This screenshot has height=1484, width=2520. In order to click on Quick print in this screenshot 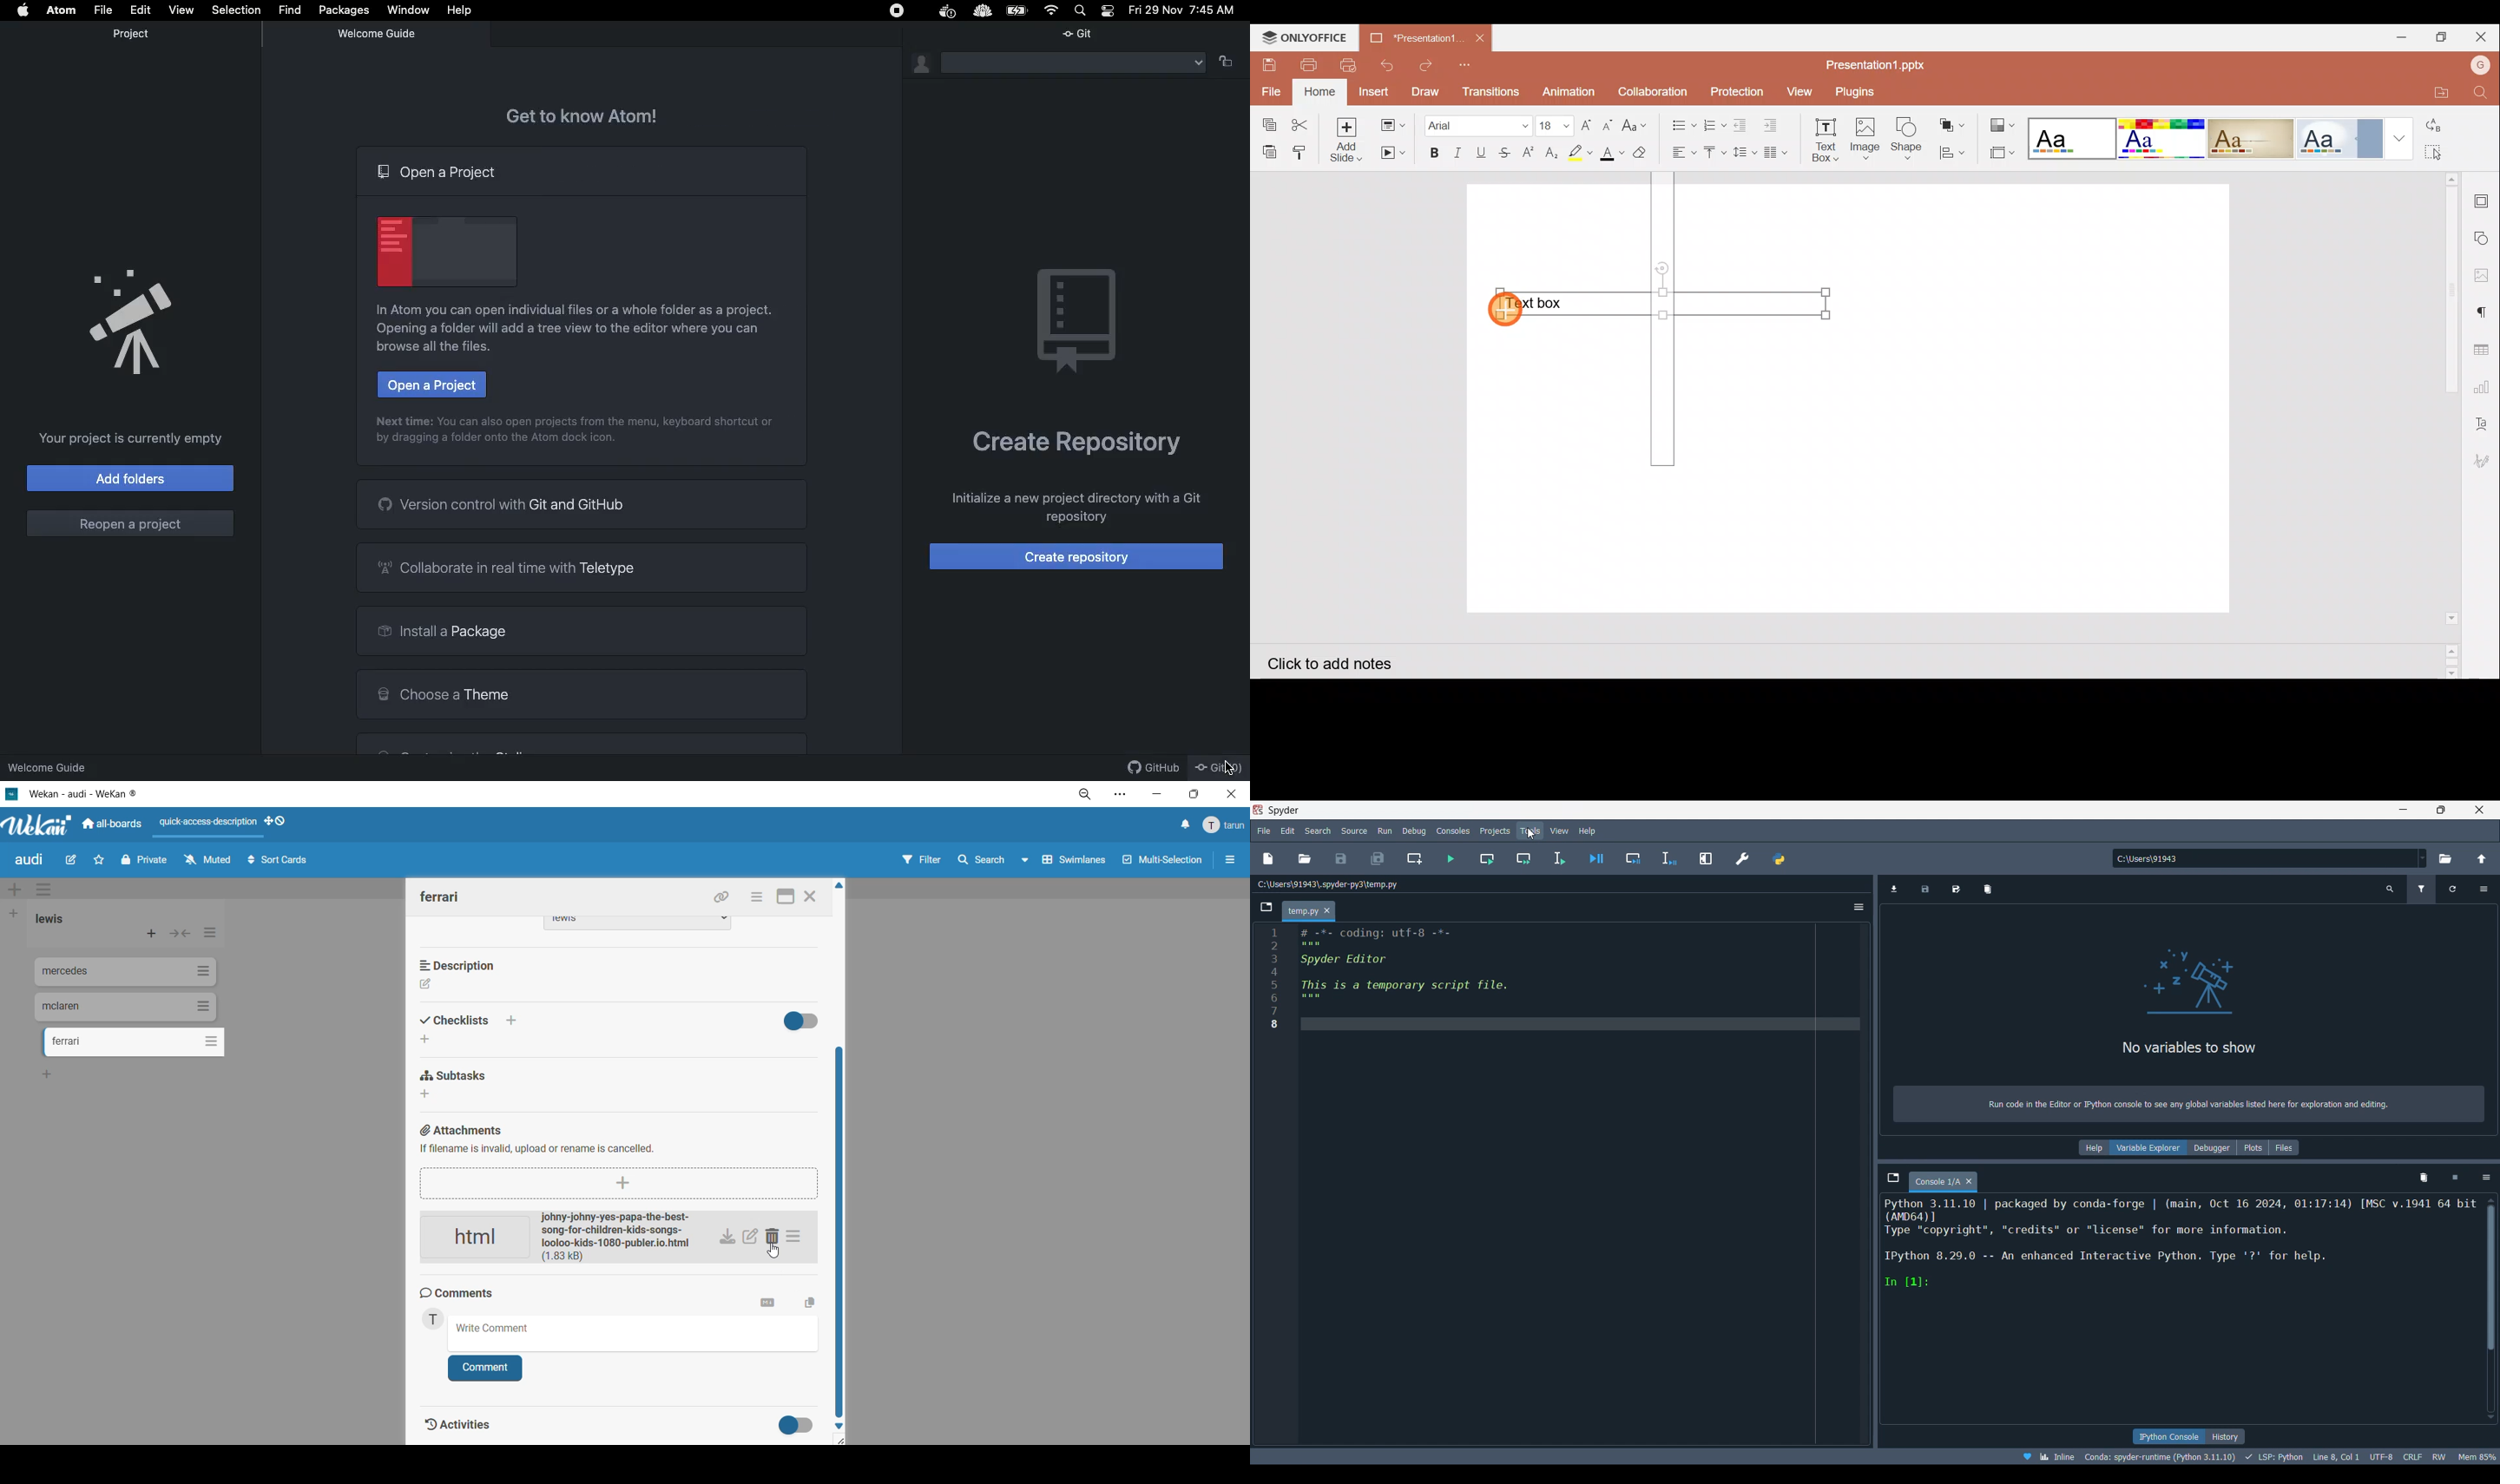, I will do `click(1346, 66)`.